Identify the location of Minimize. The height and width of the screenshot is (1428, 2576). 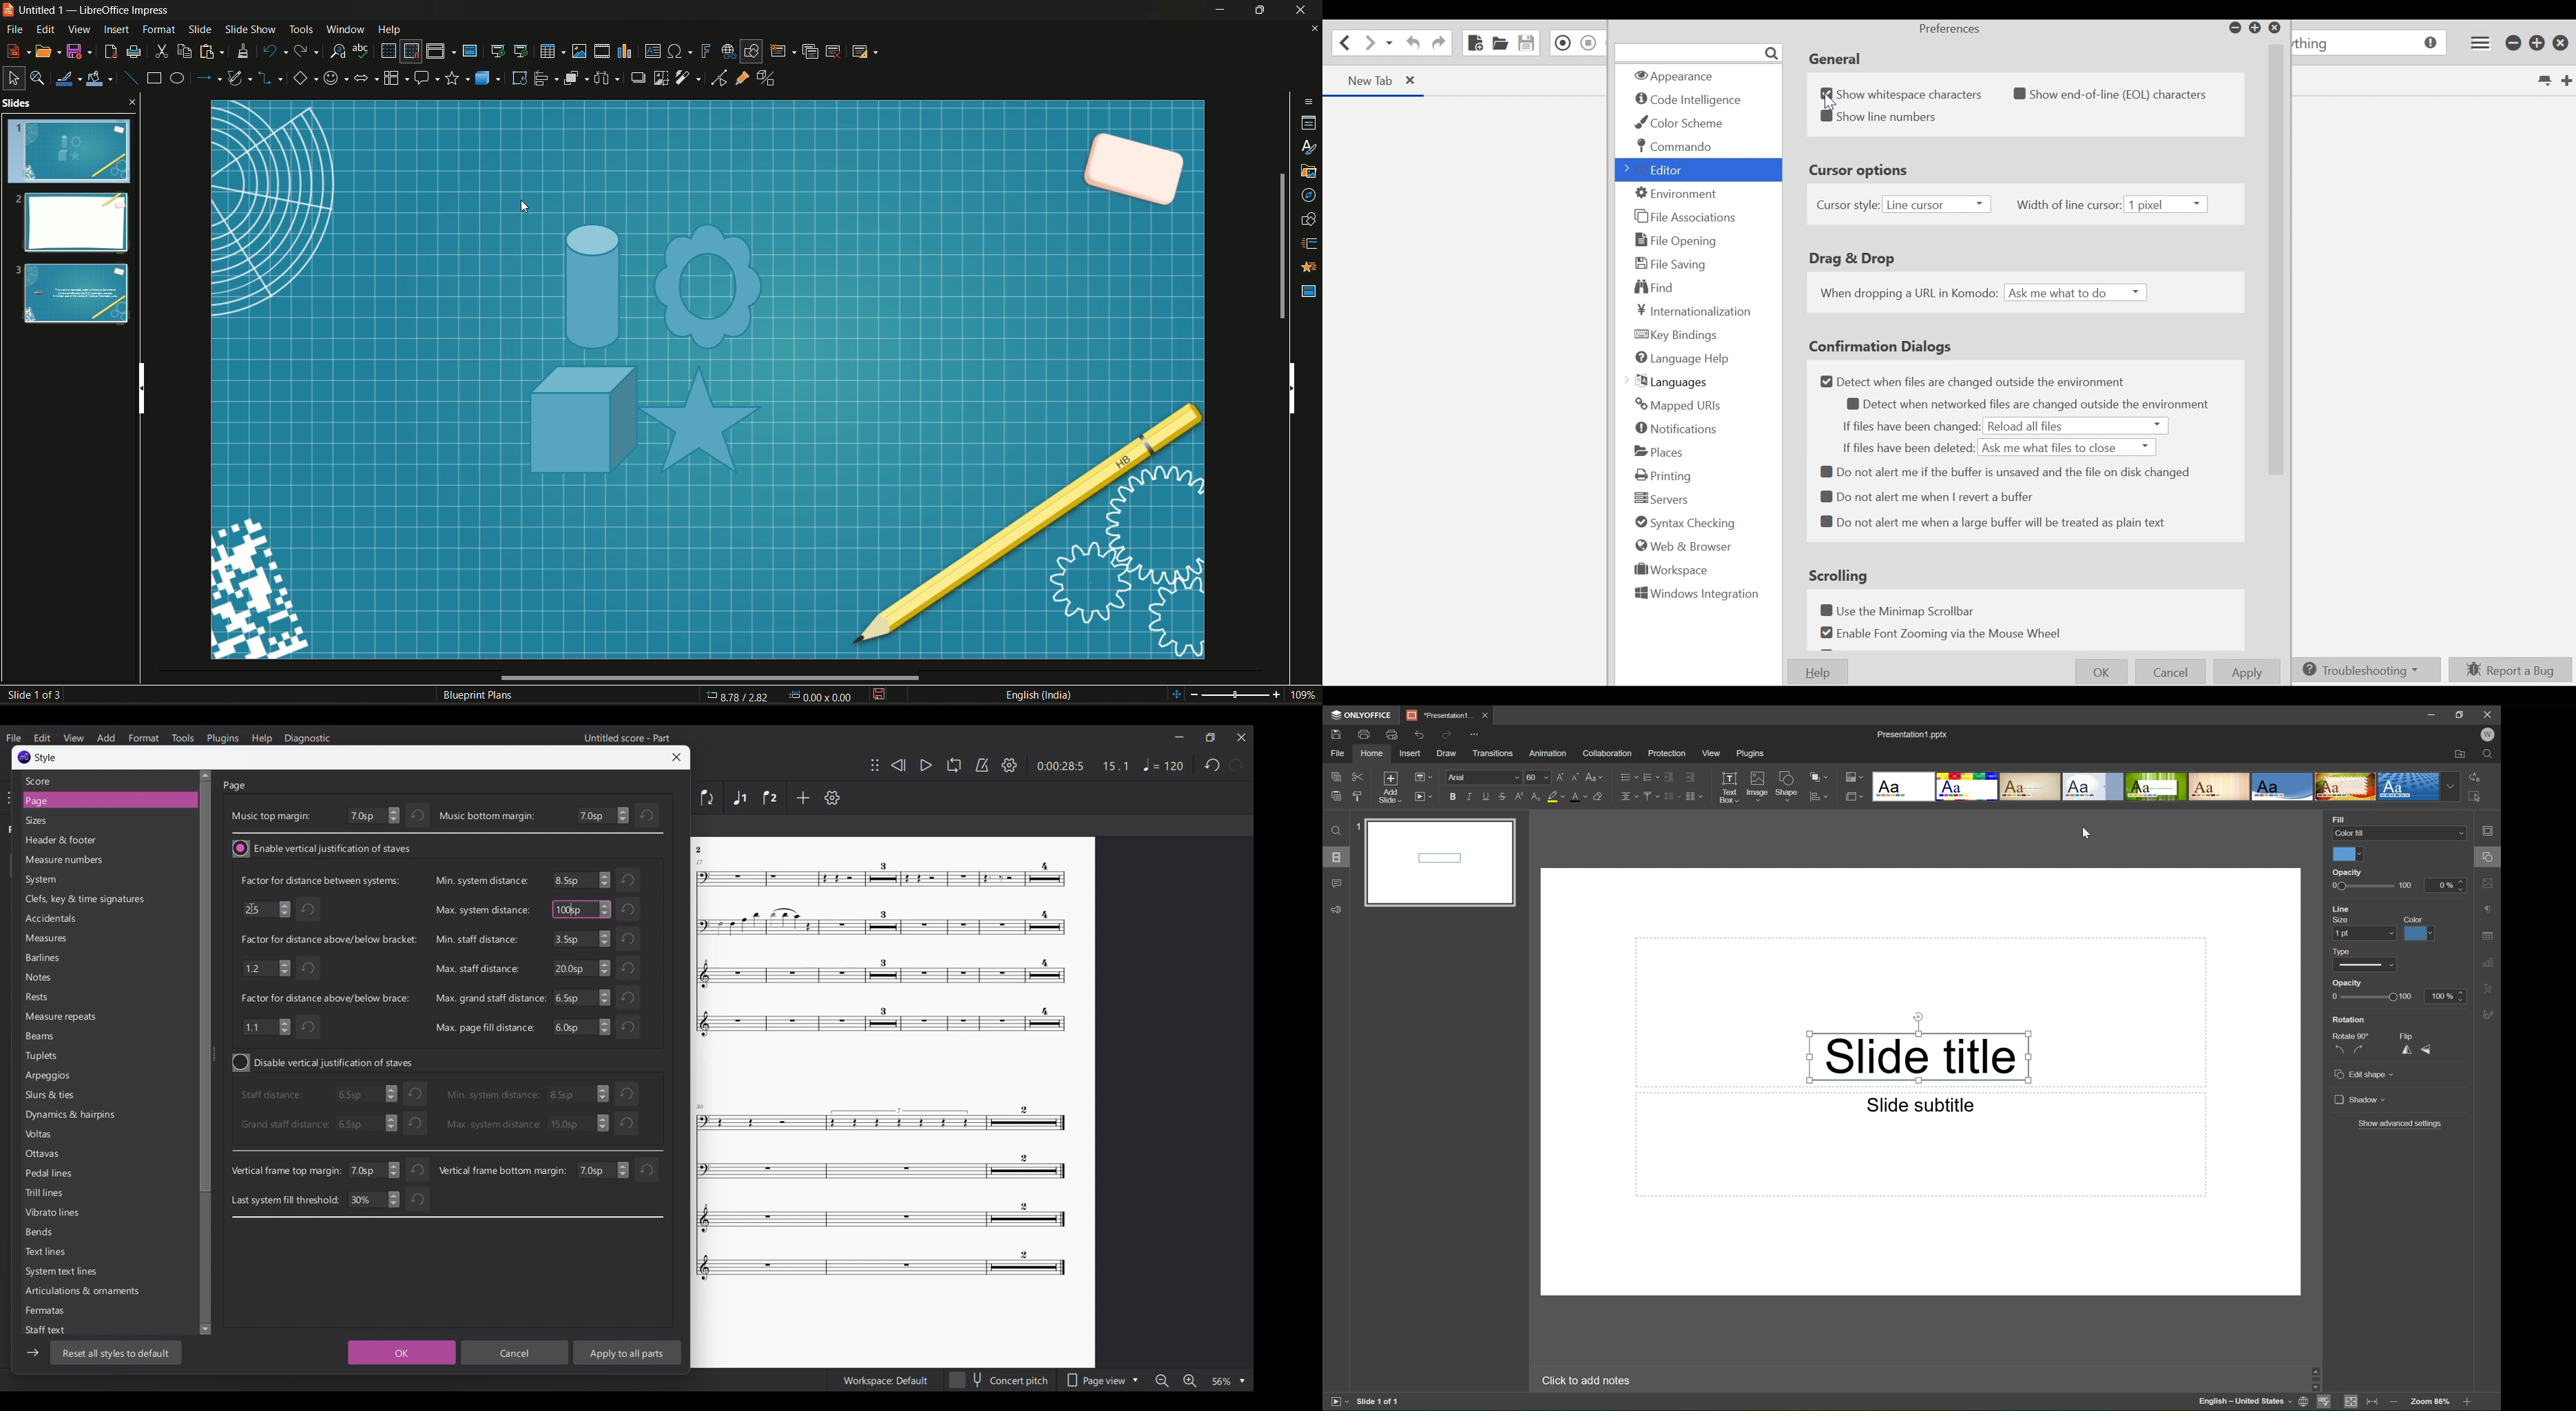
(2427, 714).